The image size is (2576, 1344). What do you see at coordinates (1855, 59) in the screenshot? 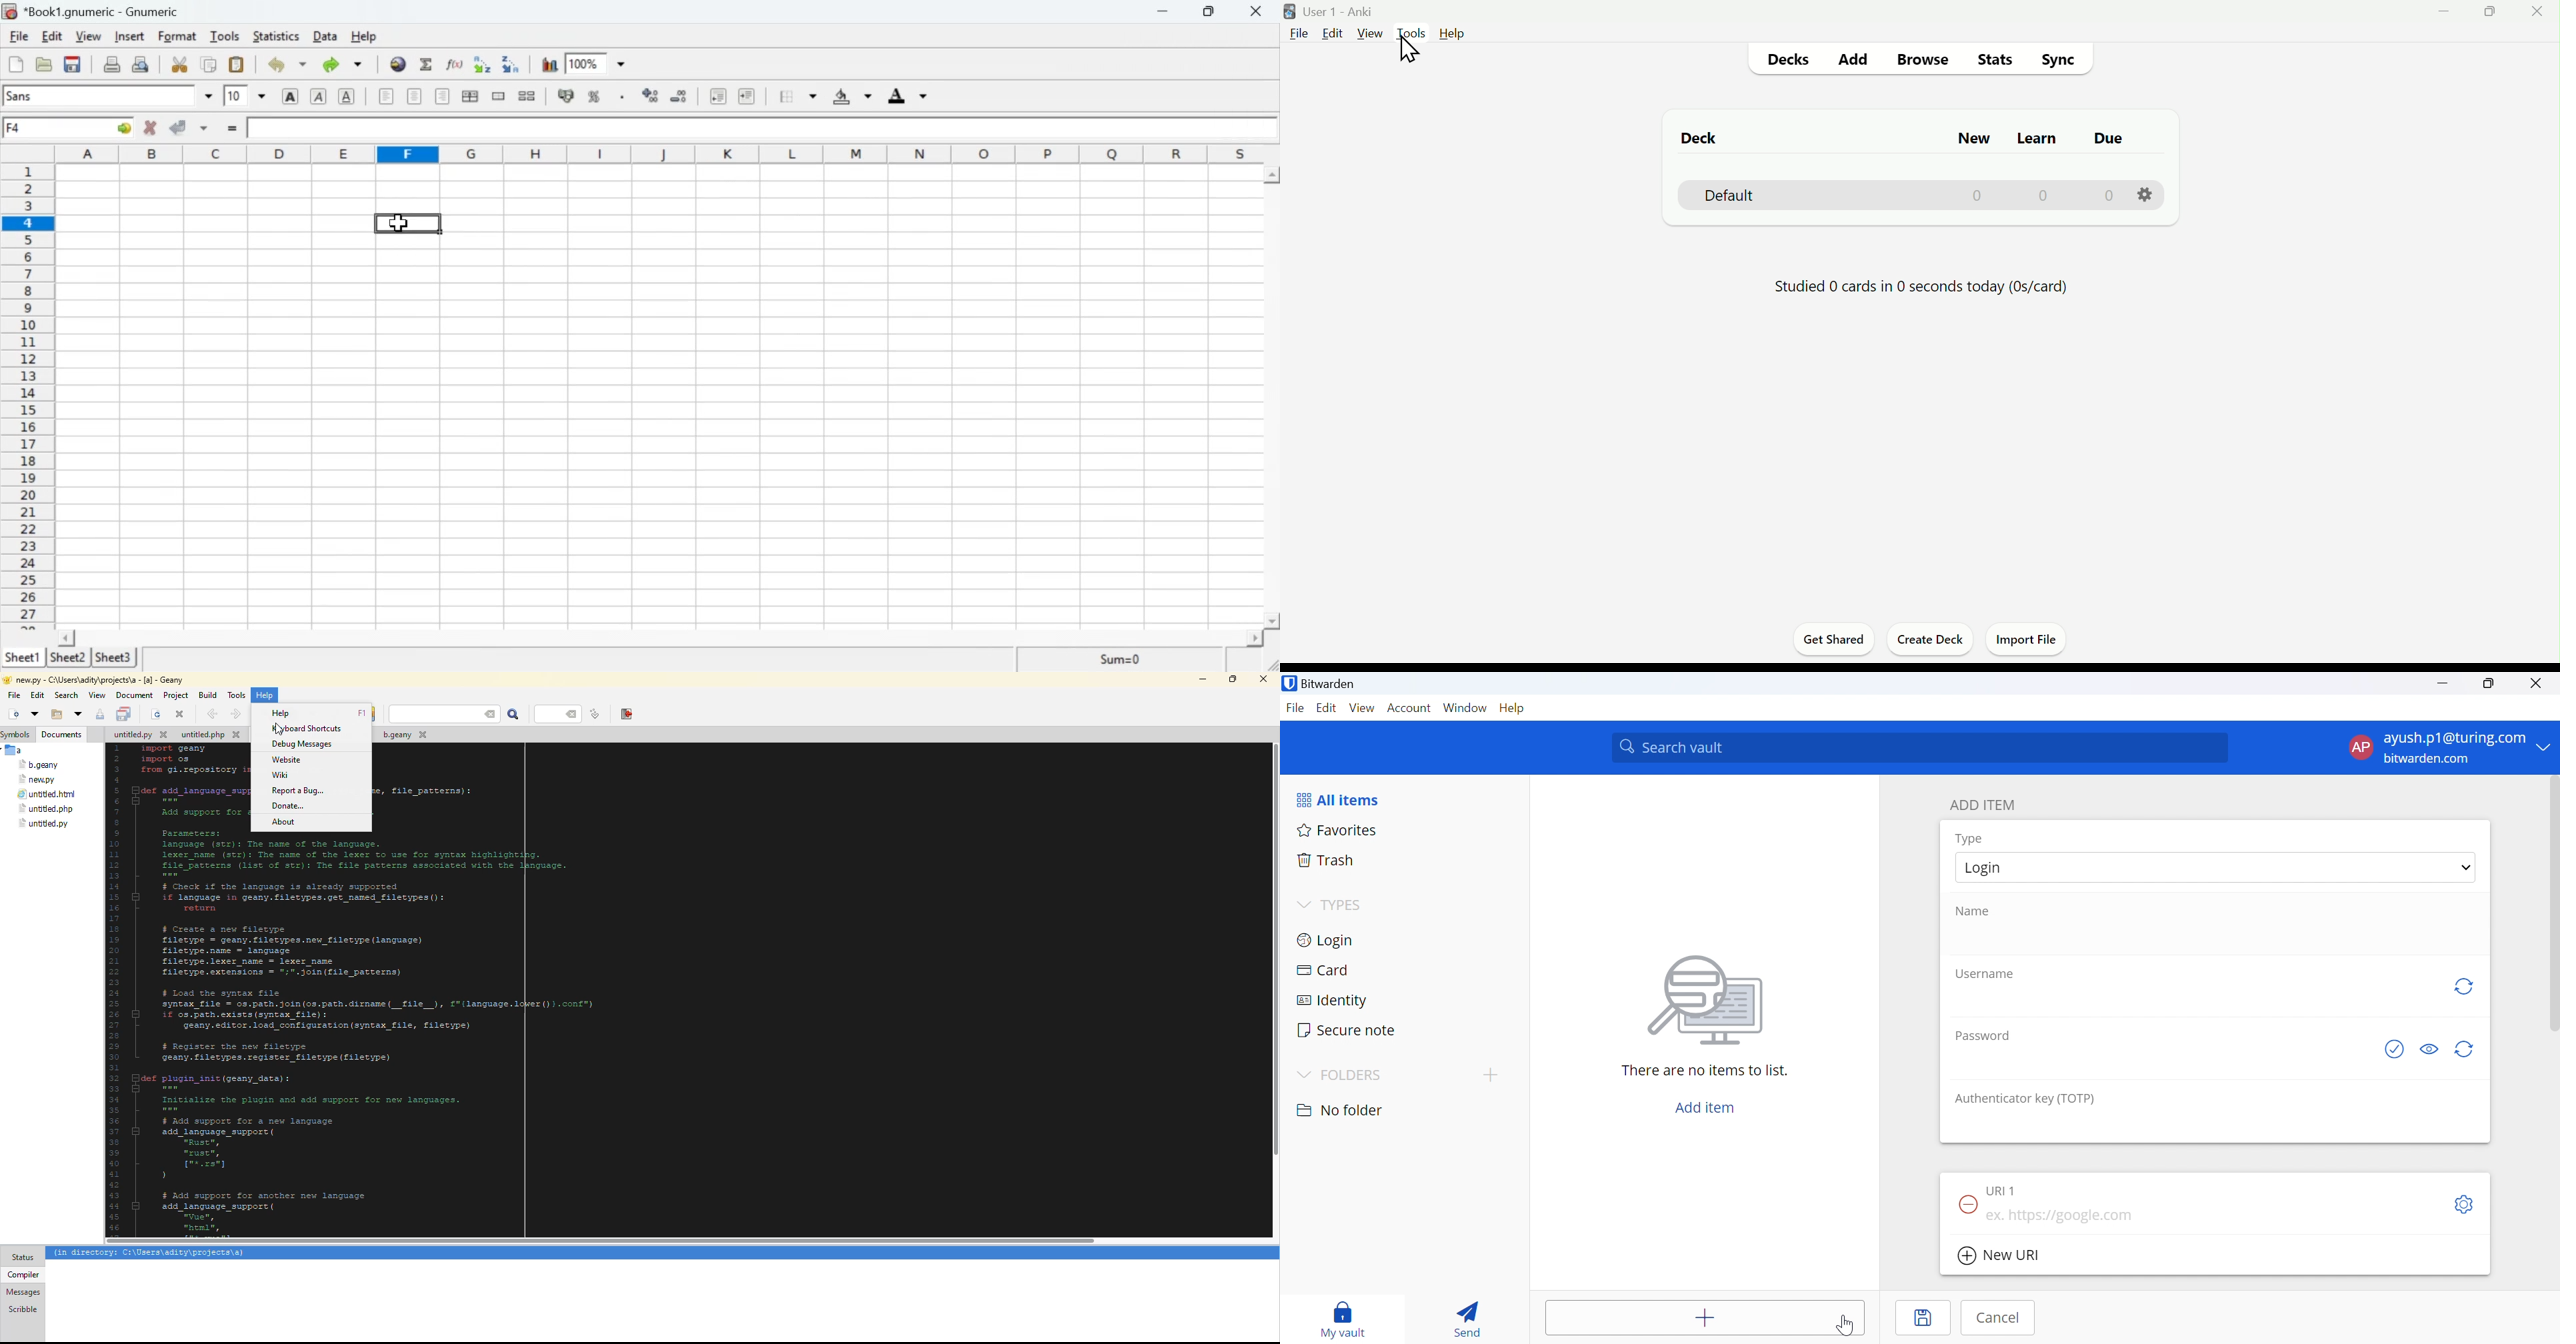
I see `Add` at bounding box center [1855, 59].